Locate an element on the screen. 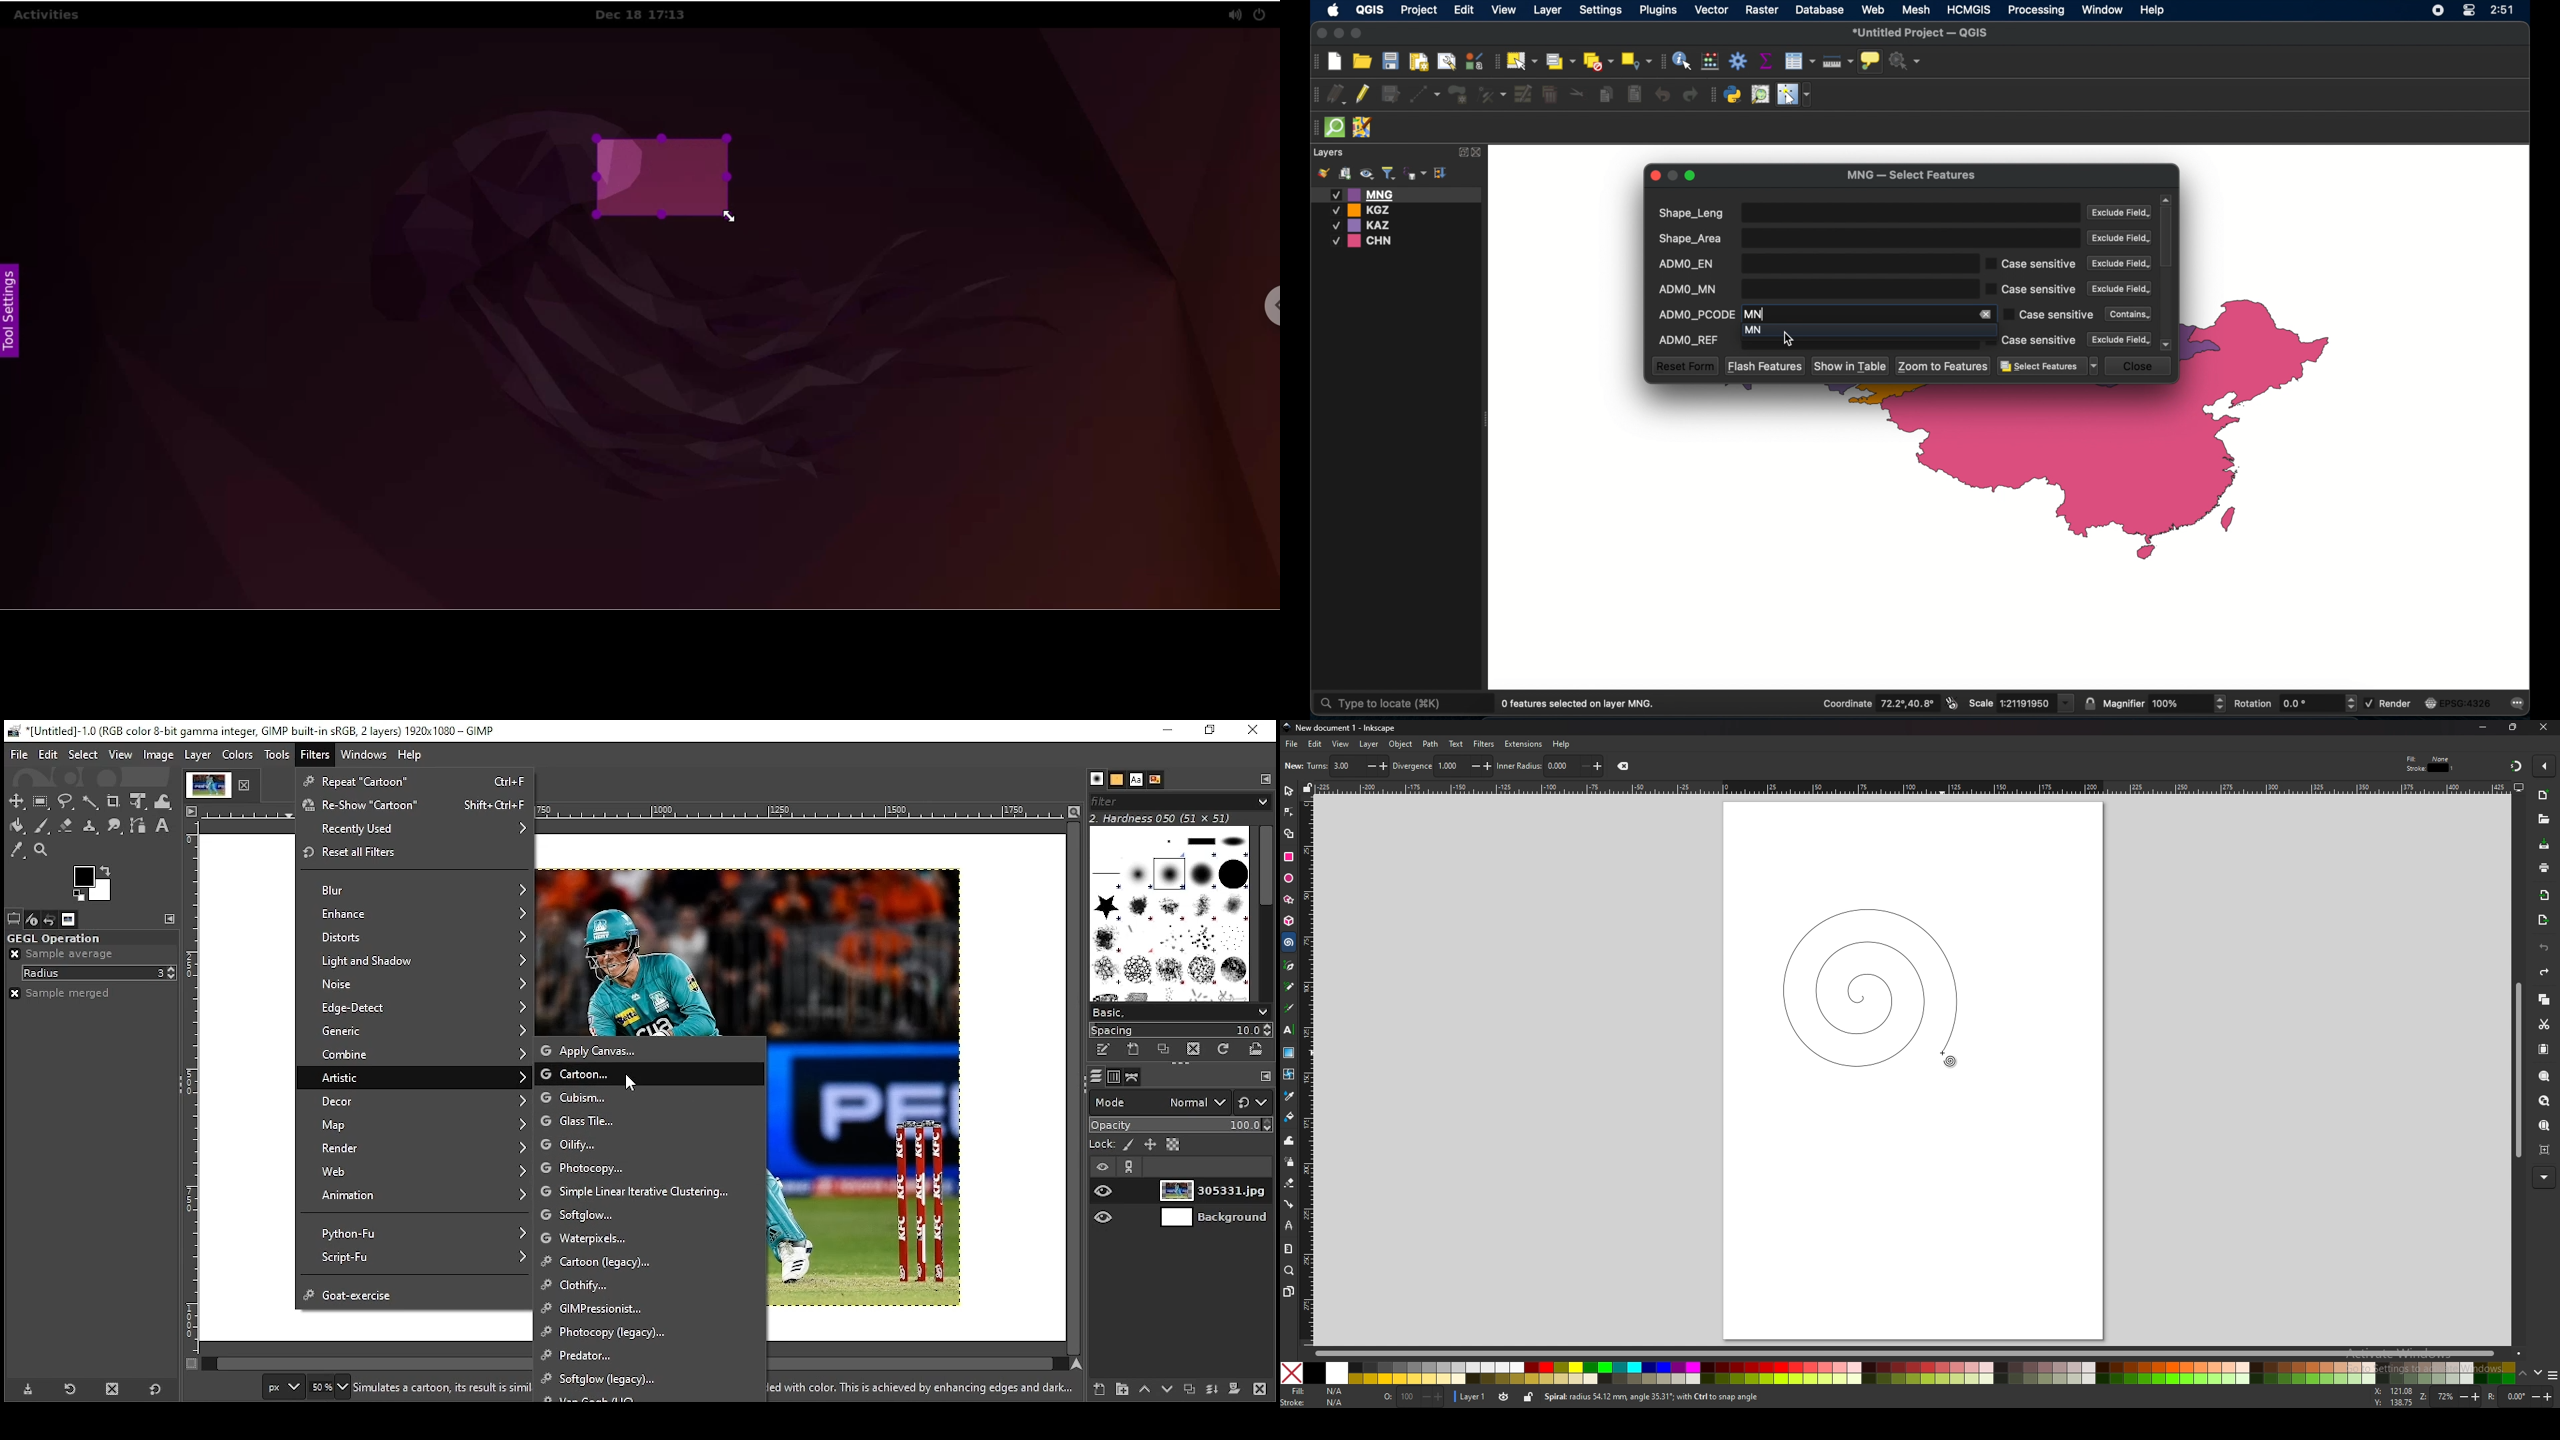 This screenshot has height=1456, width=2576. artistic is located at coordinates (414, 1076).